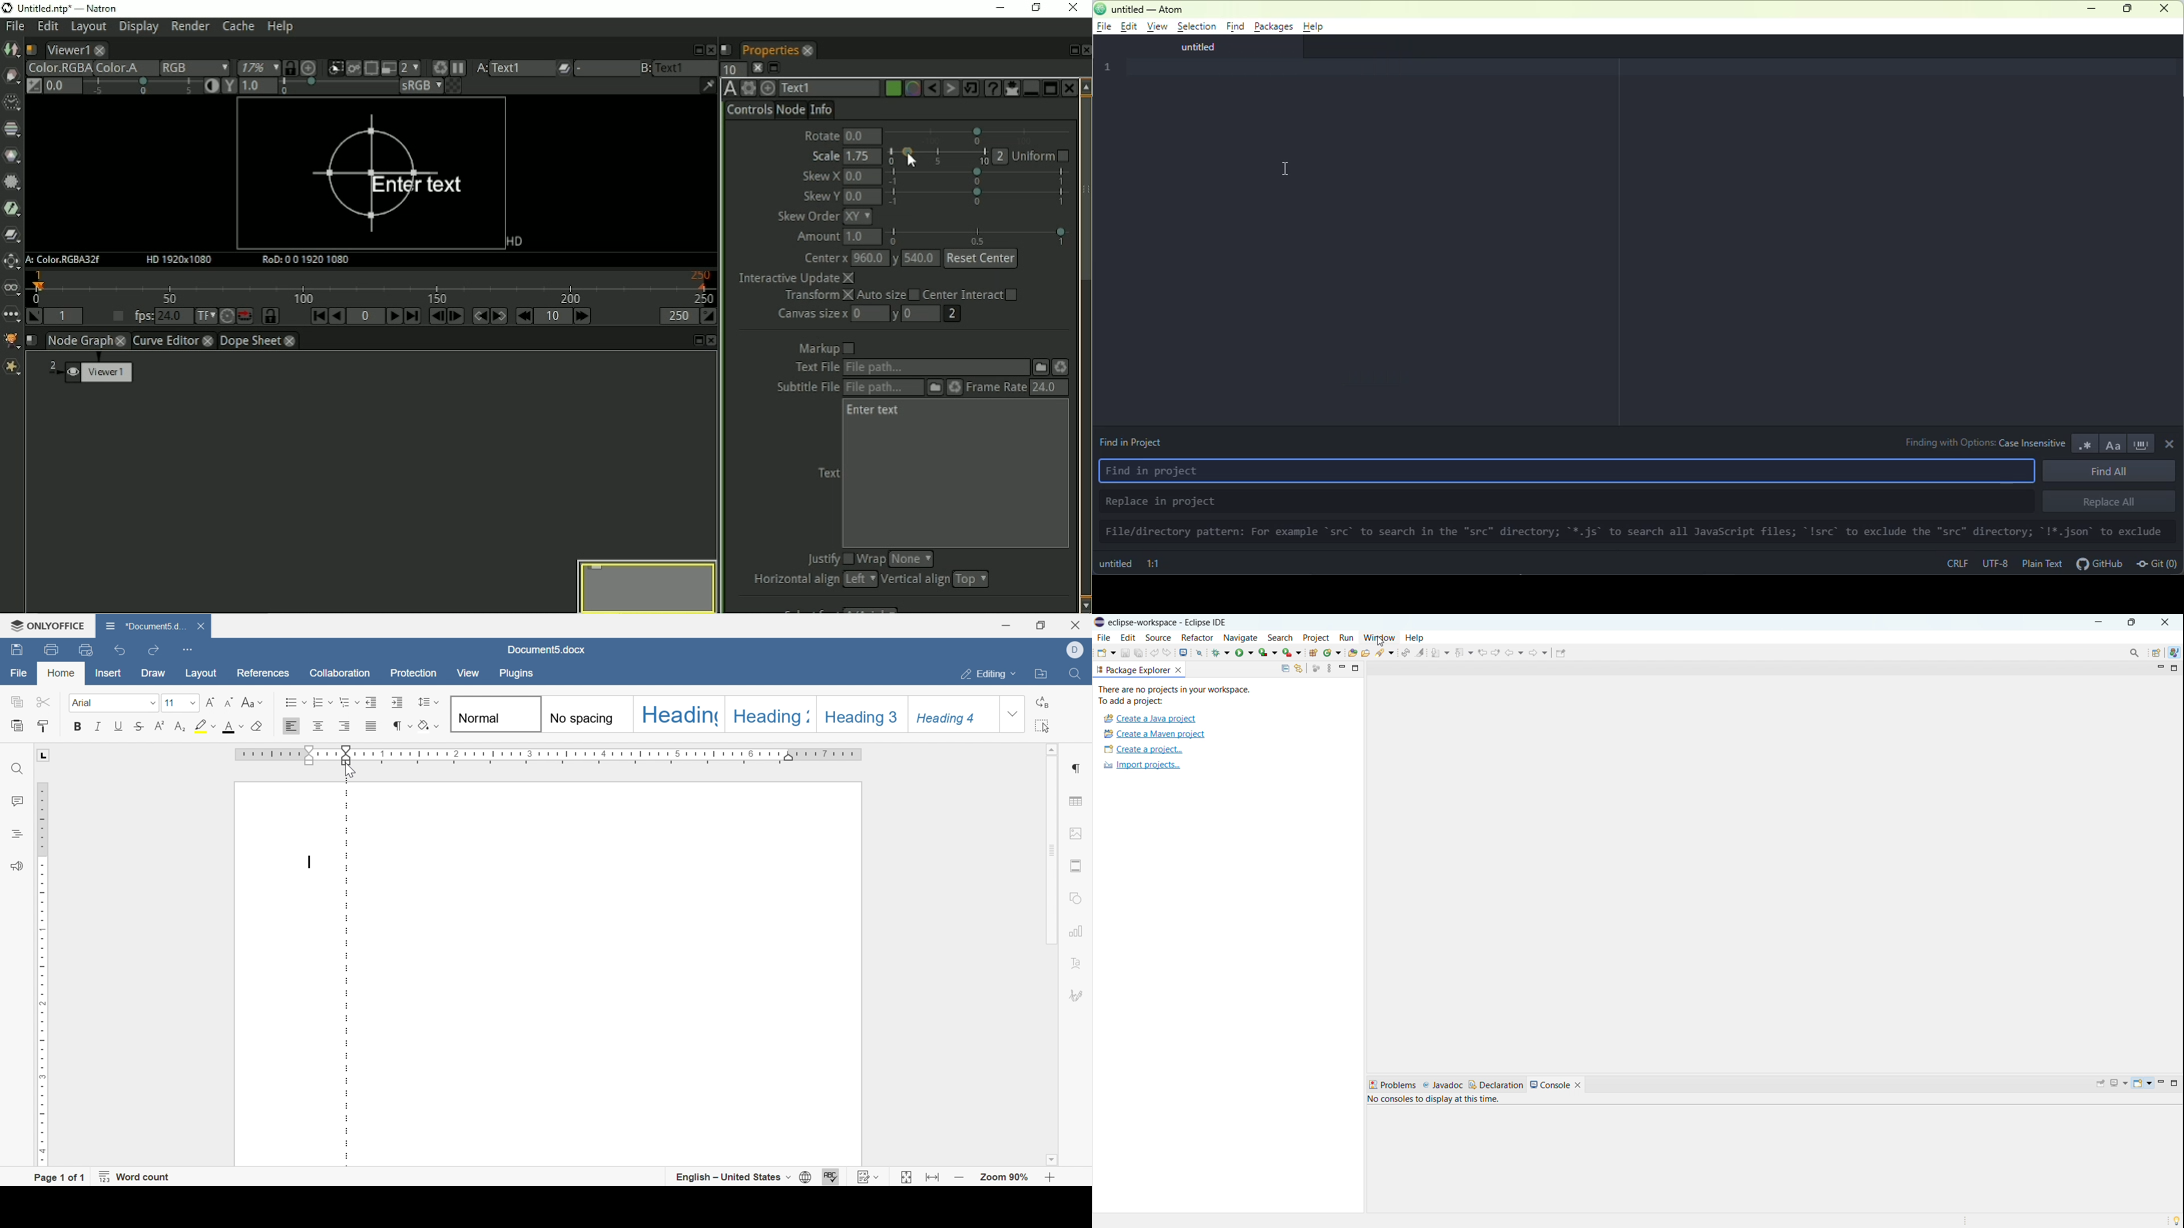 This screenshot has height=1232, width=2184. What do you see at coordinates (1149, 719) in the screenshot?
I see `create a java project` at bounding box center [1149, 719].